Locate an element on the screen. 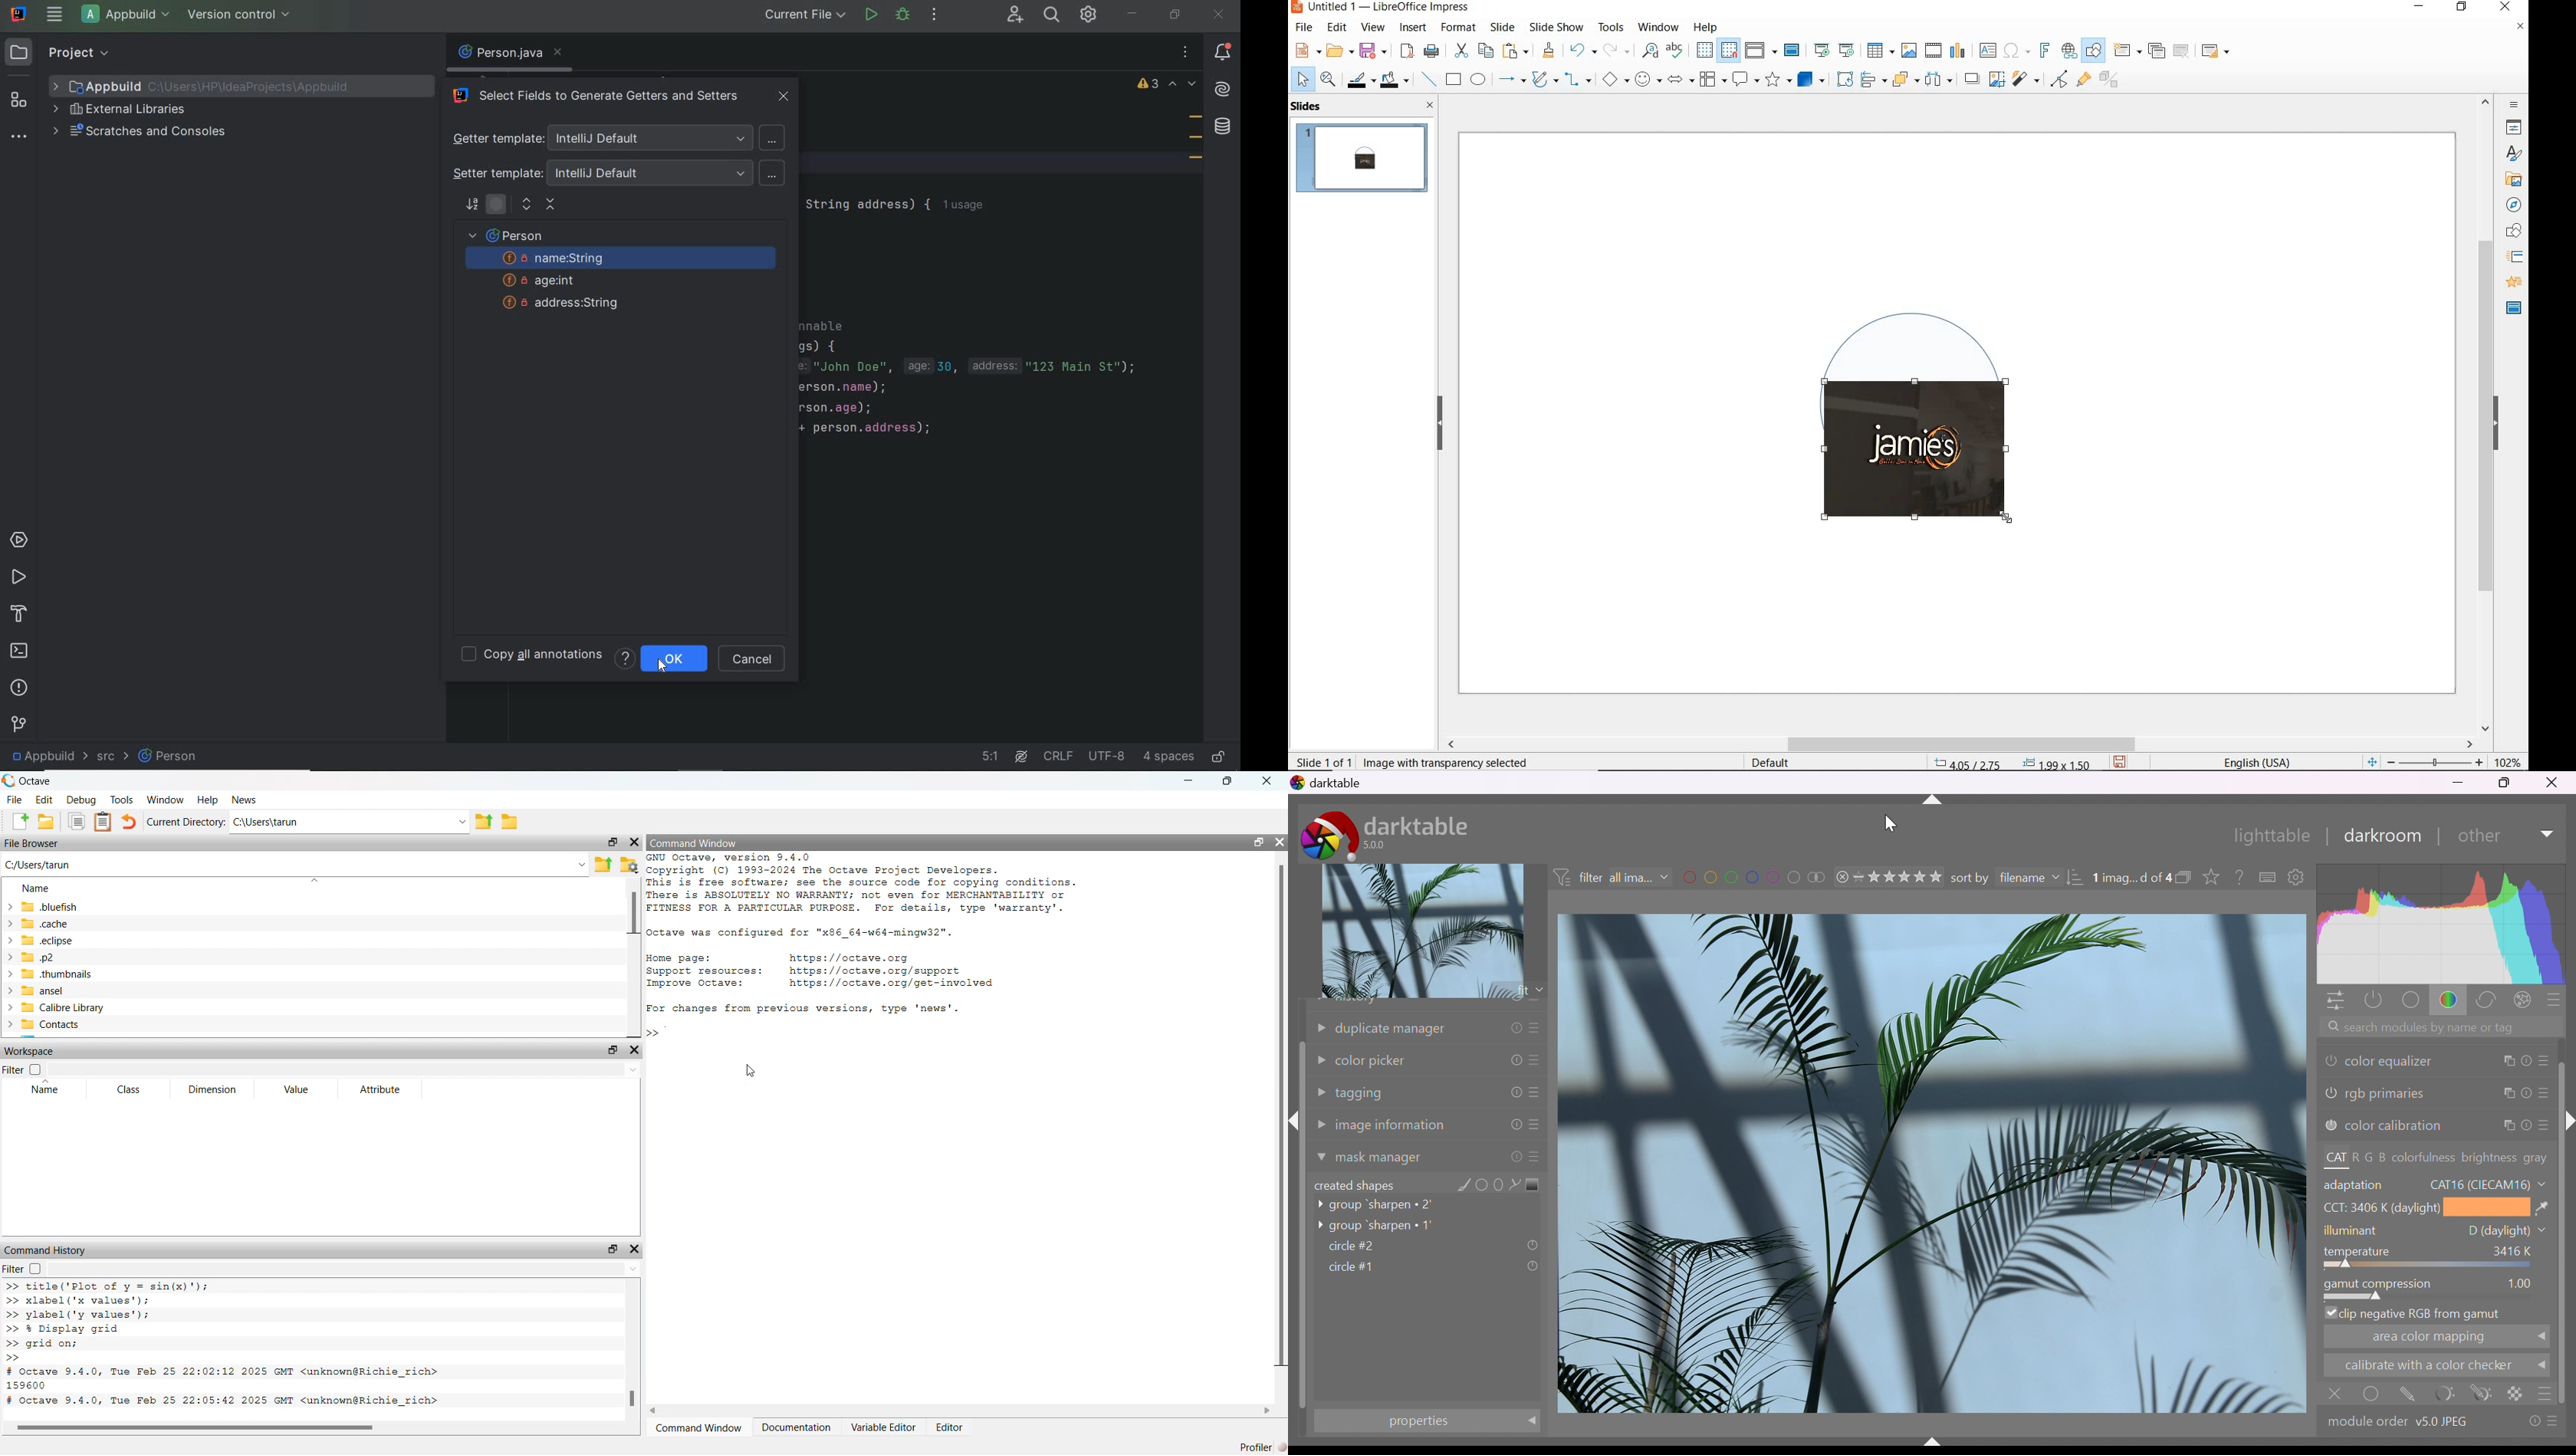 The height and width of the screenshot is (1456, 2576). darktable is located at coordinates (1420, 826).